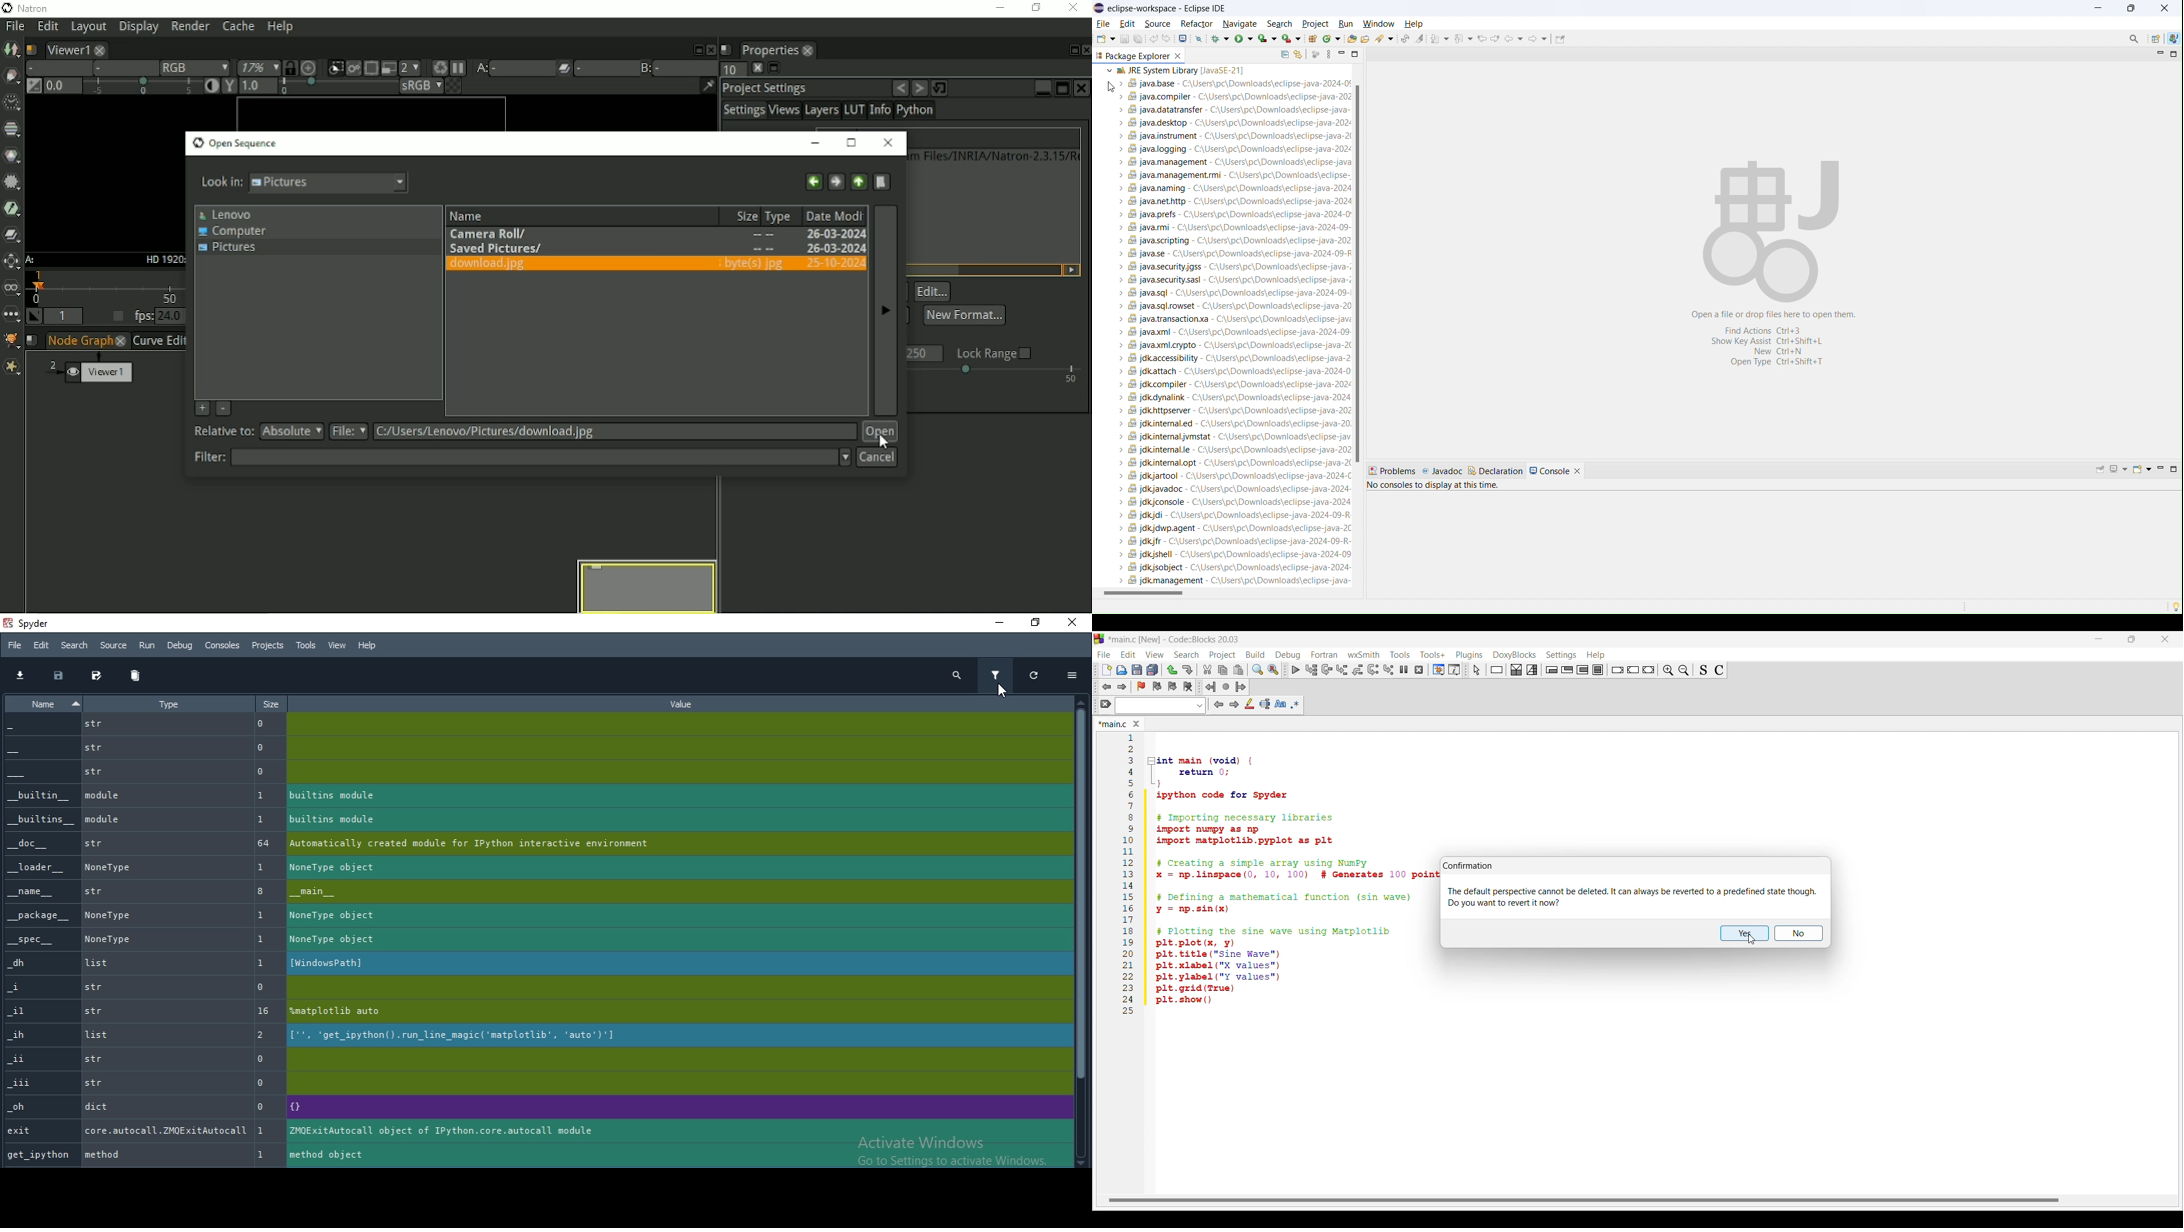 This screenshot has width=2184, height=1232. What do you see at coordinates (1745, 933) in the screenshot?
I see `Yes` at bounding box center [1745, 933].